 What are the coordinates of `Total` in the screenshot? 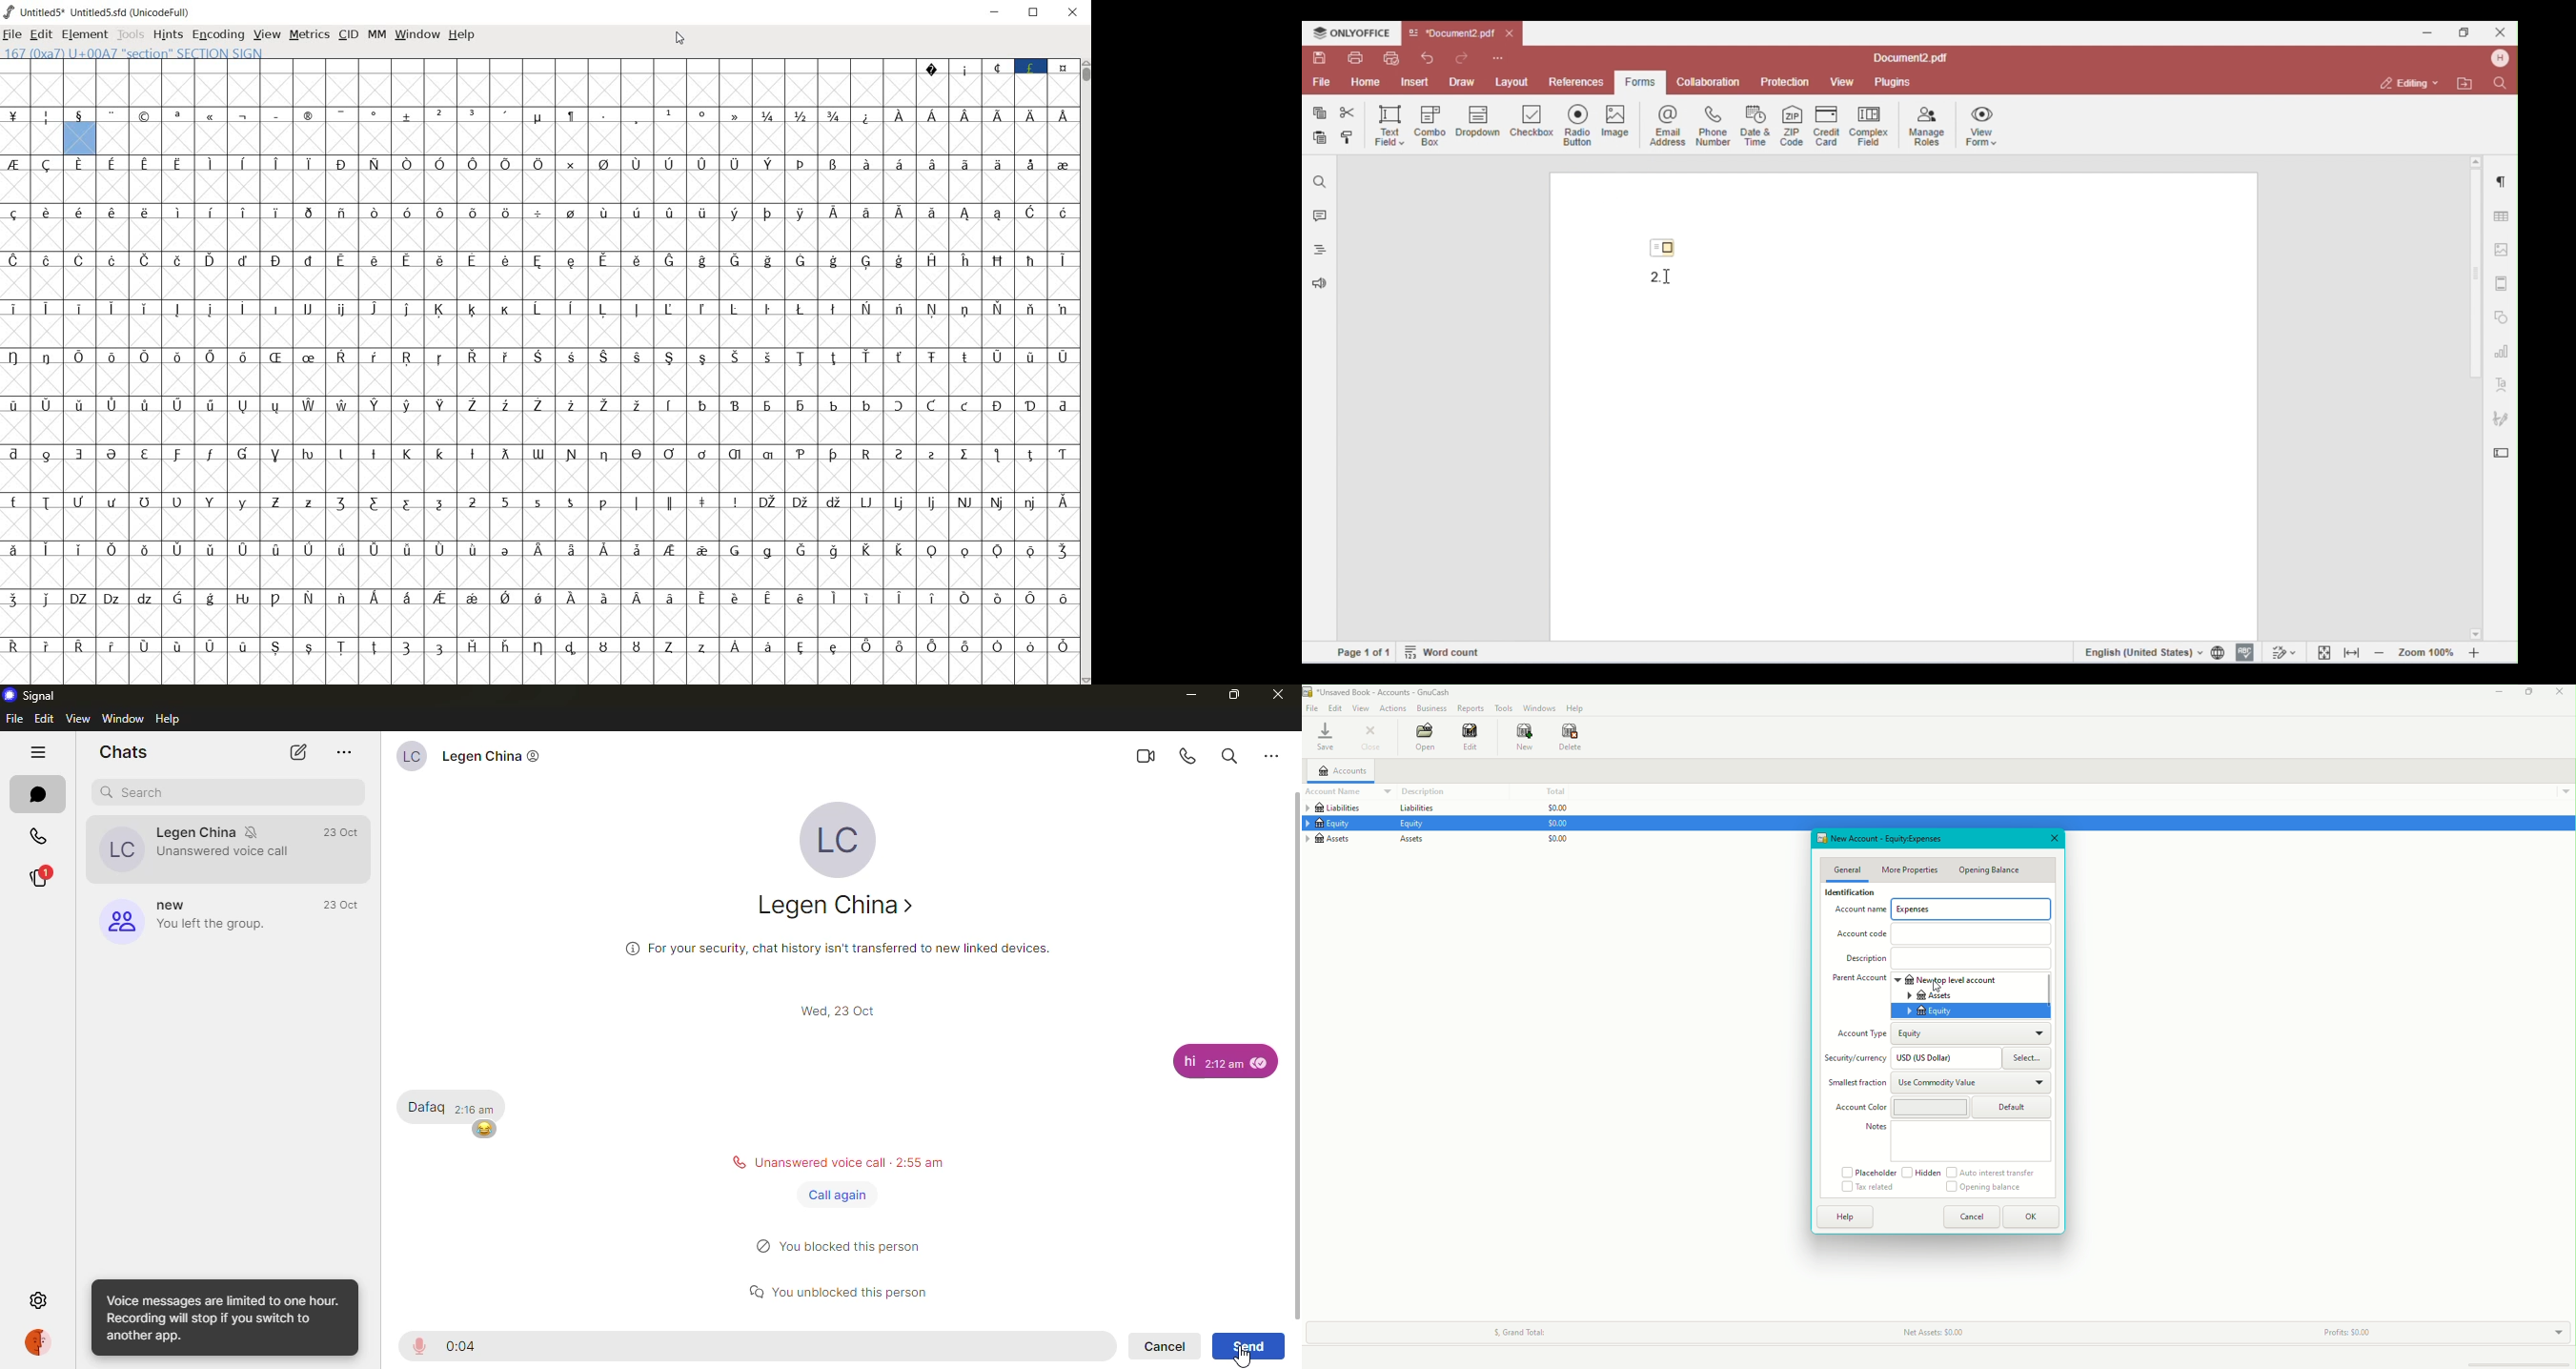 It's located at (1554, 791).